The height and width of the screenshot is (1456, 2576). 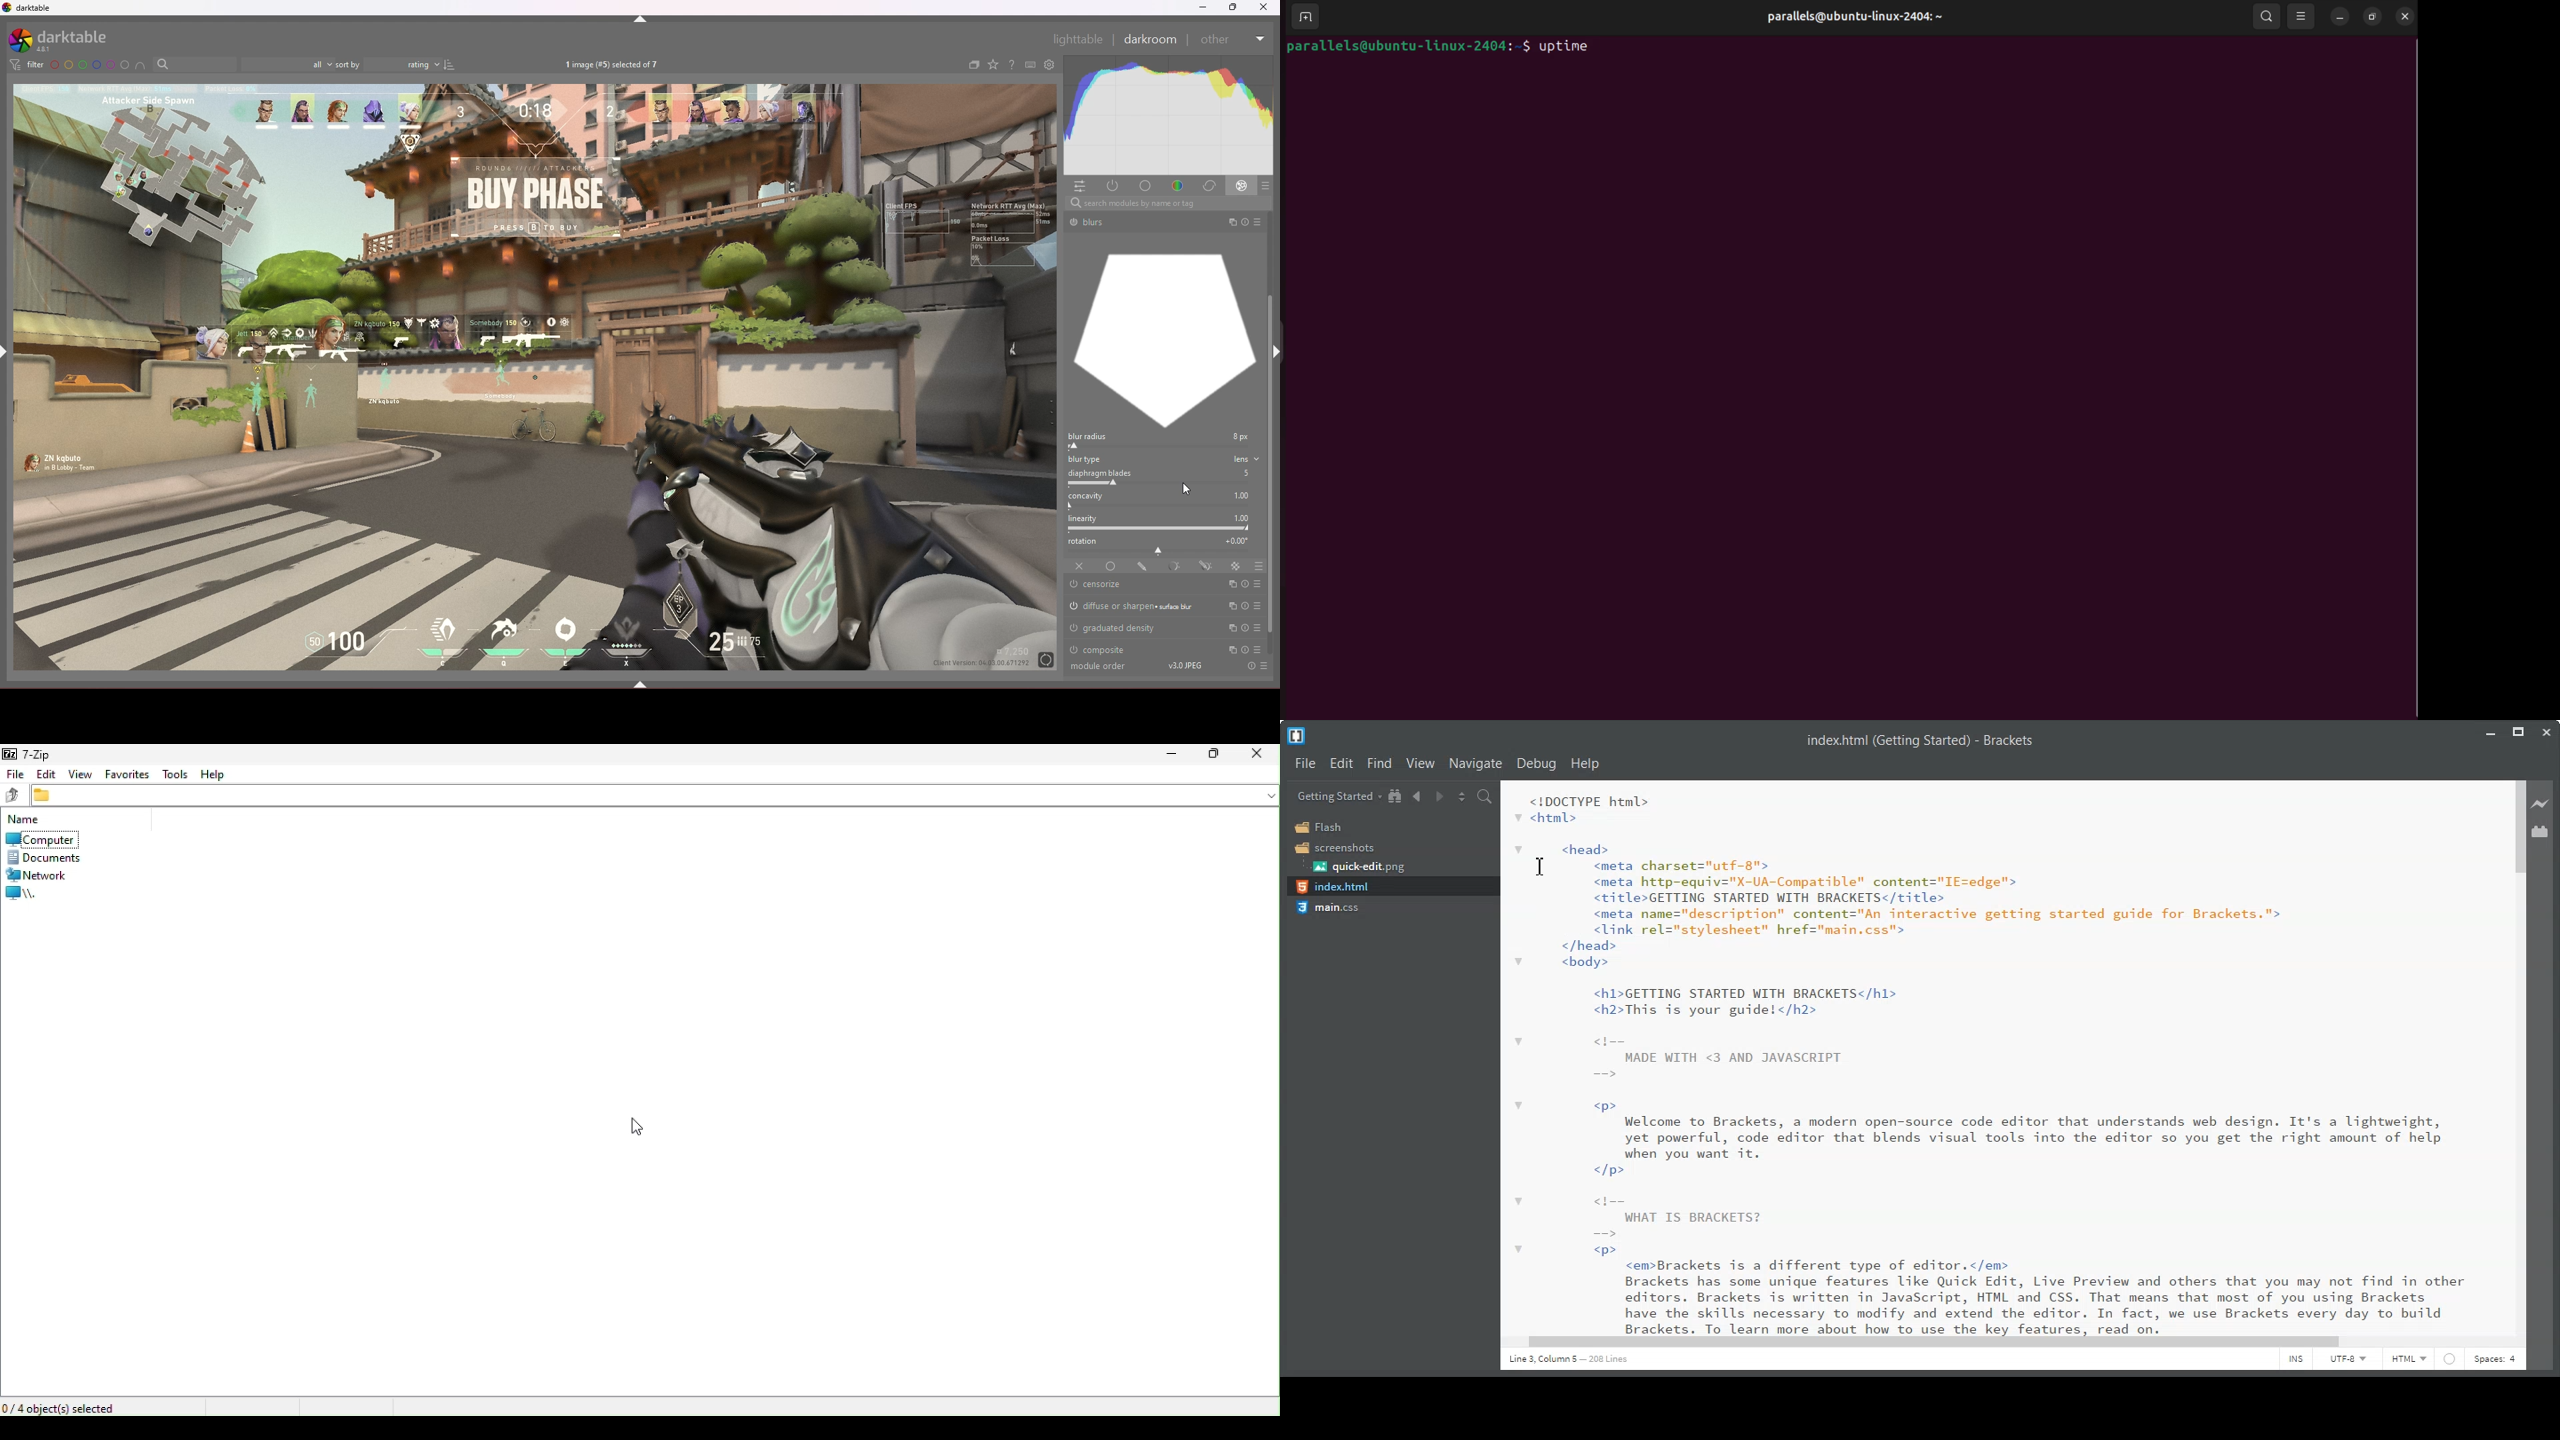 What do you see at coordinates (1230, 607) in the screenshot?
I see `multi instances actions` at bounding box center [1230, 607].